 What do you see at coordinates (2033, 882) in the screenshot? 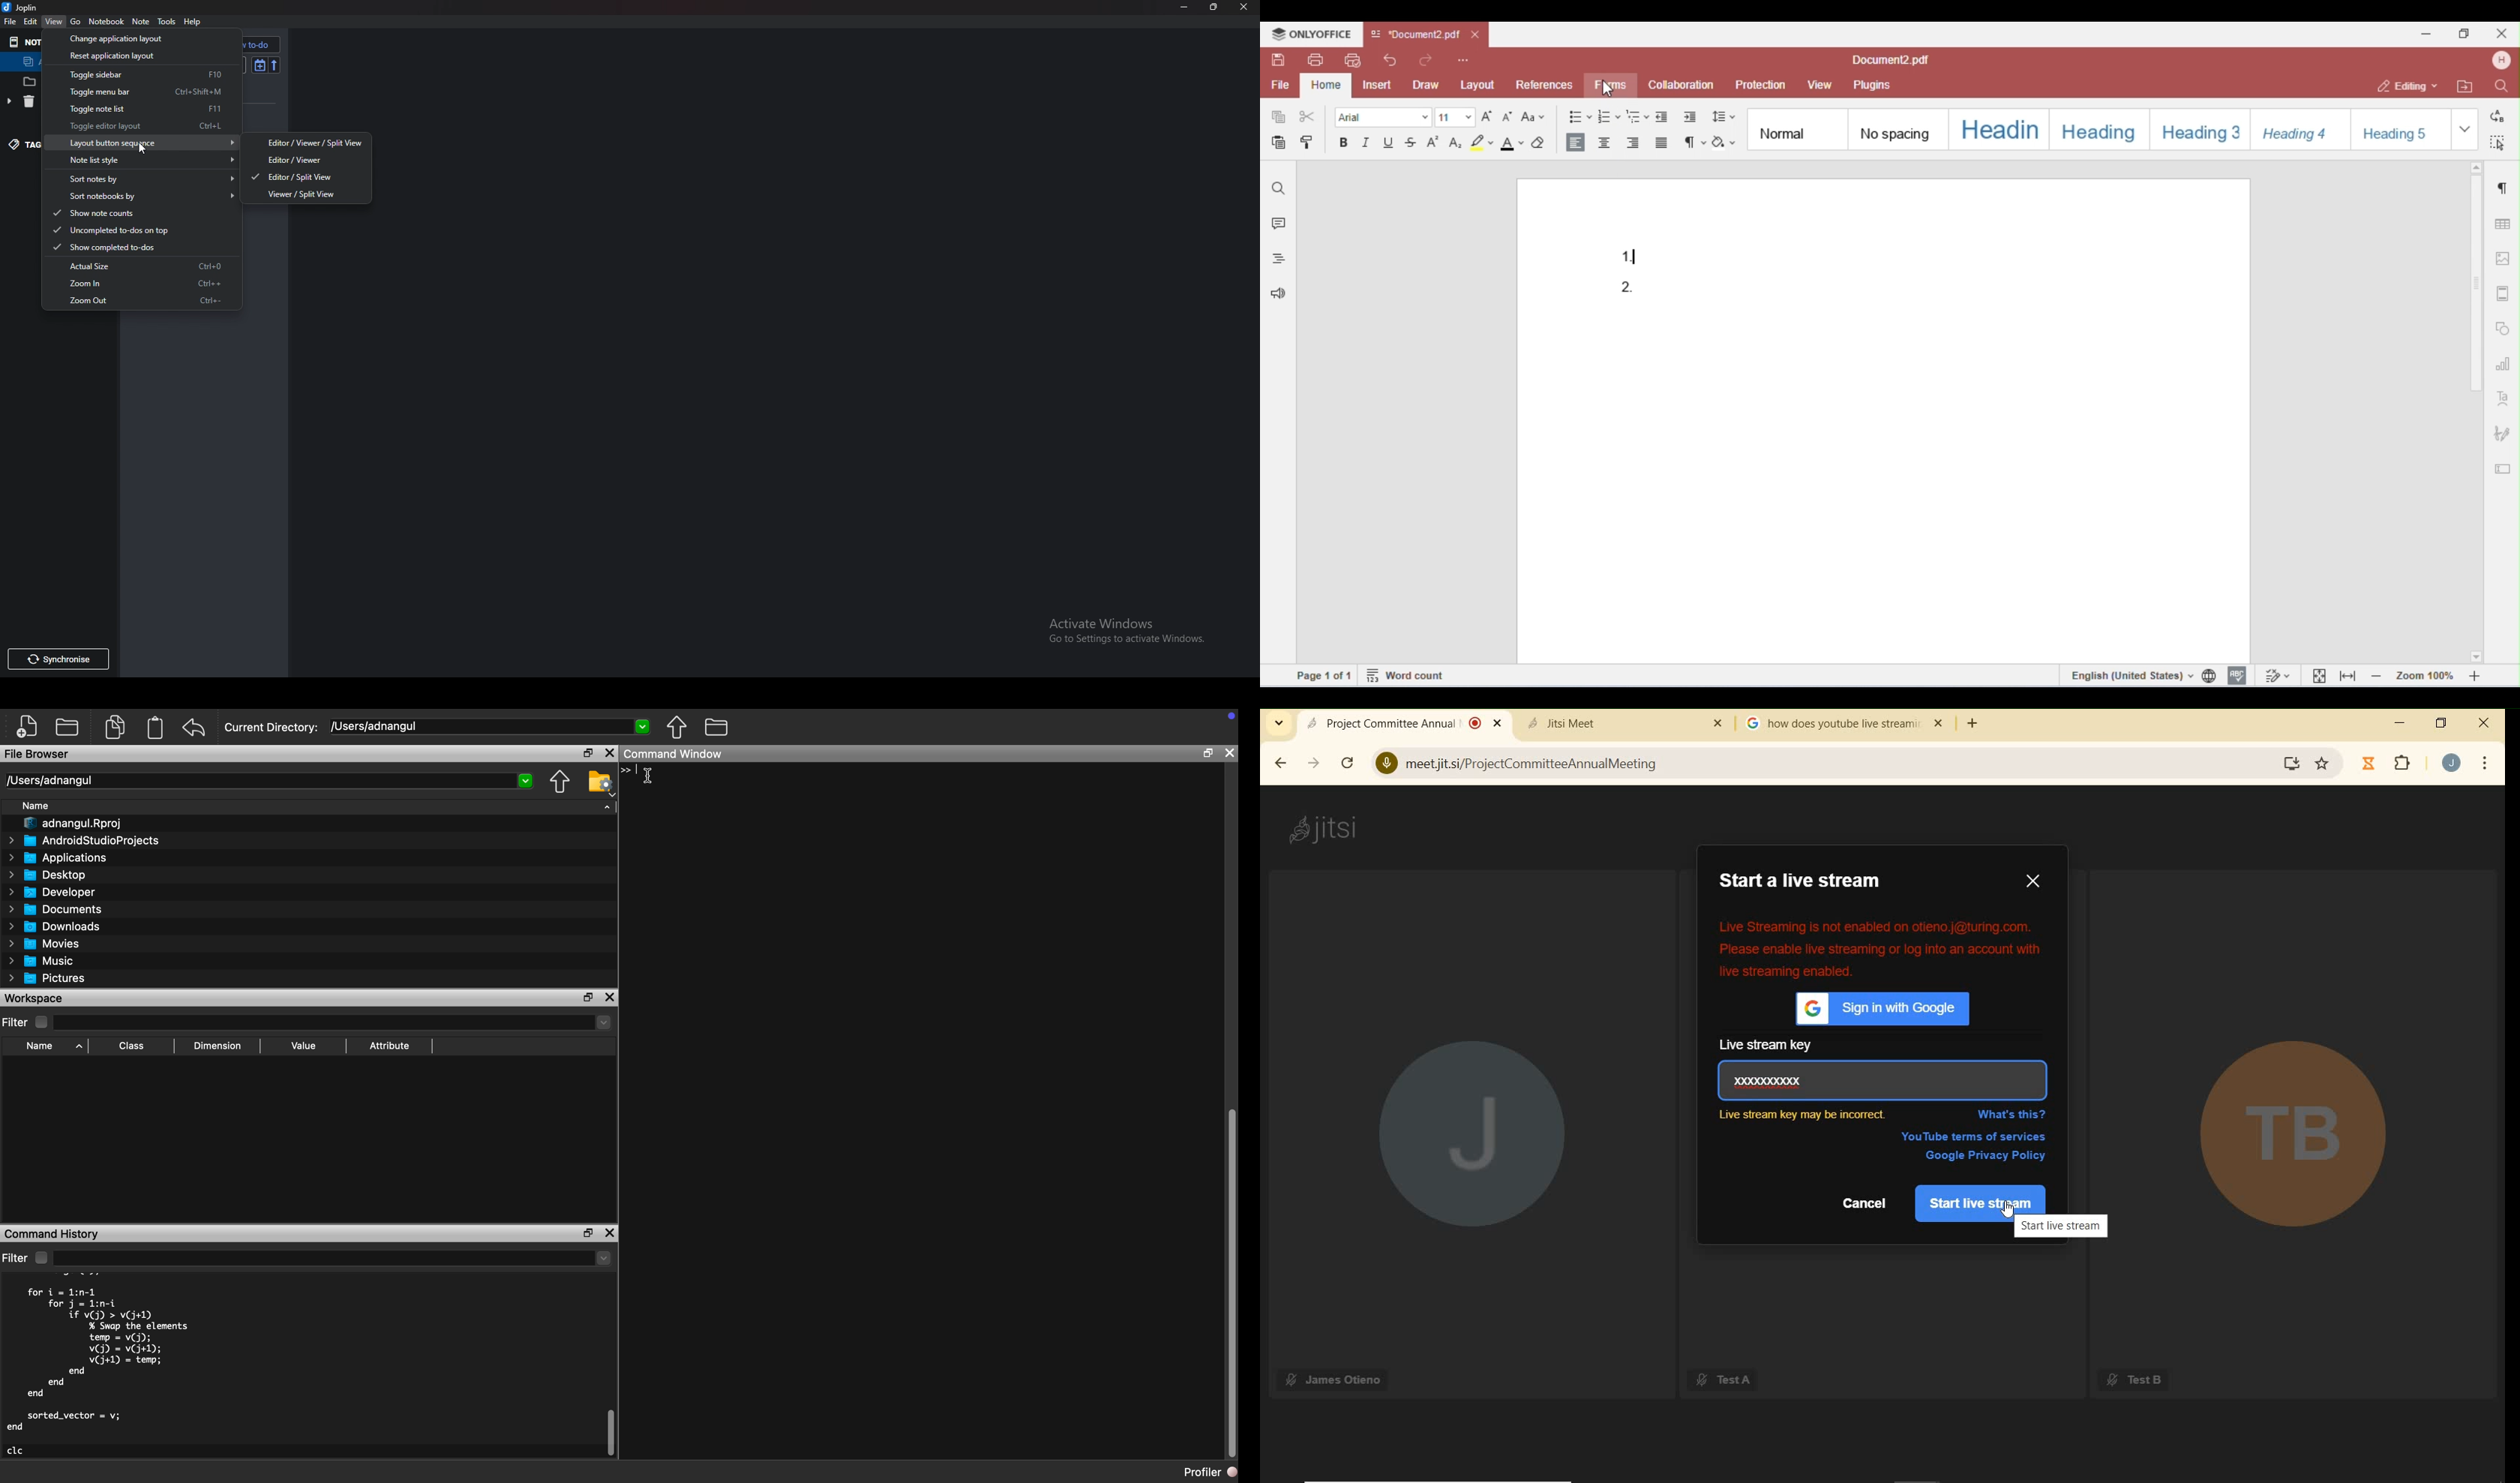
I see `CLOSE` at bounding box center [2033, 882].